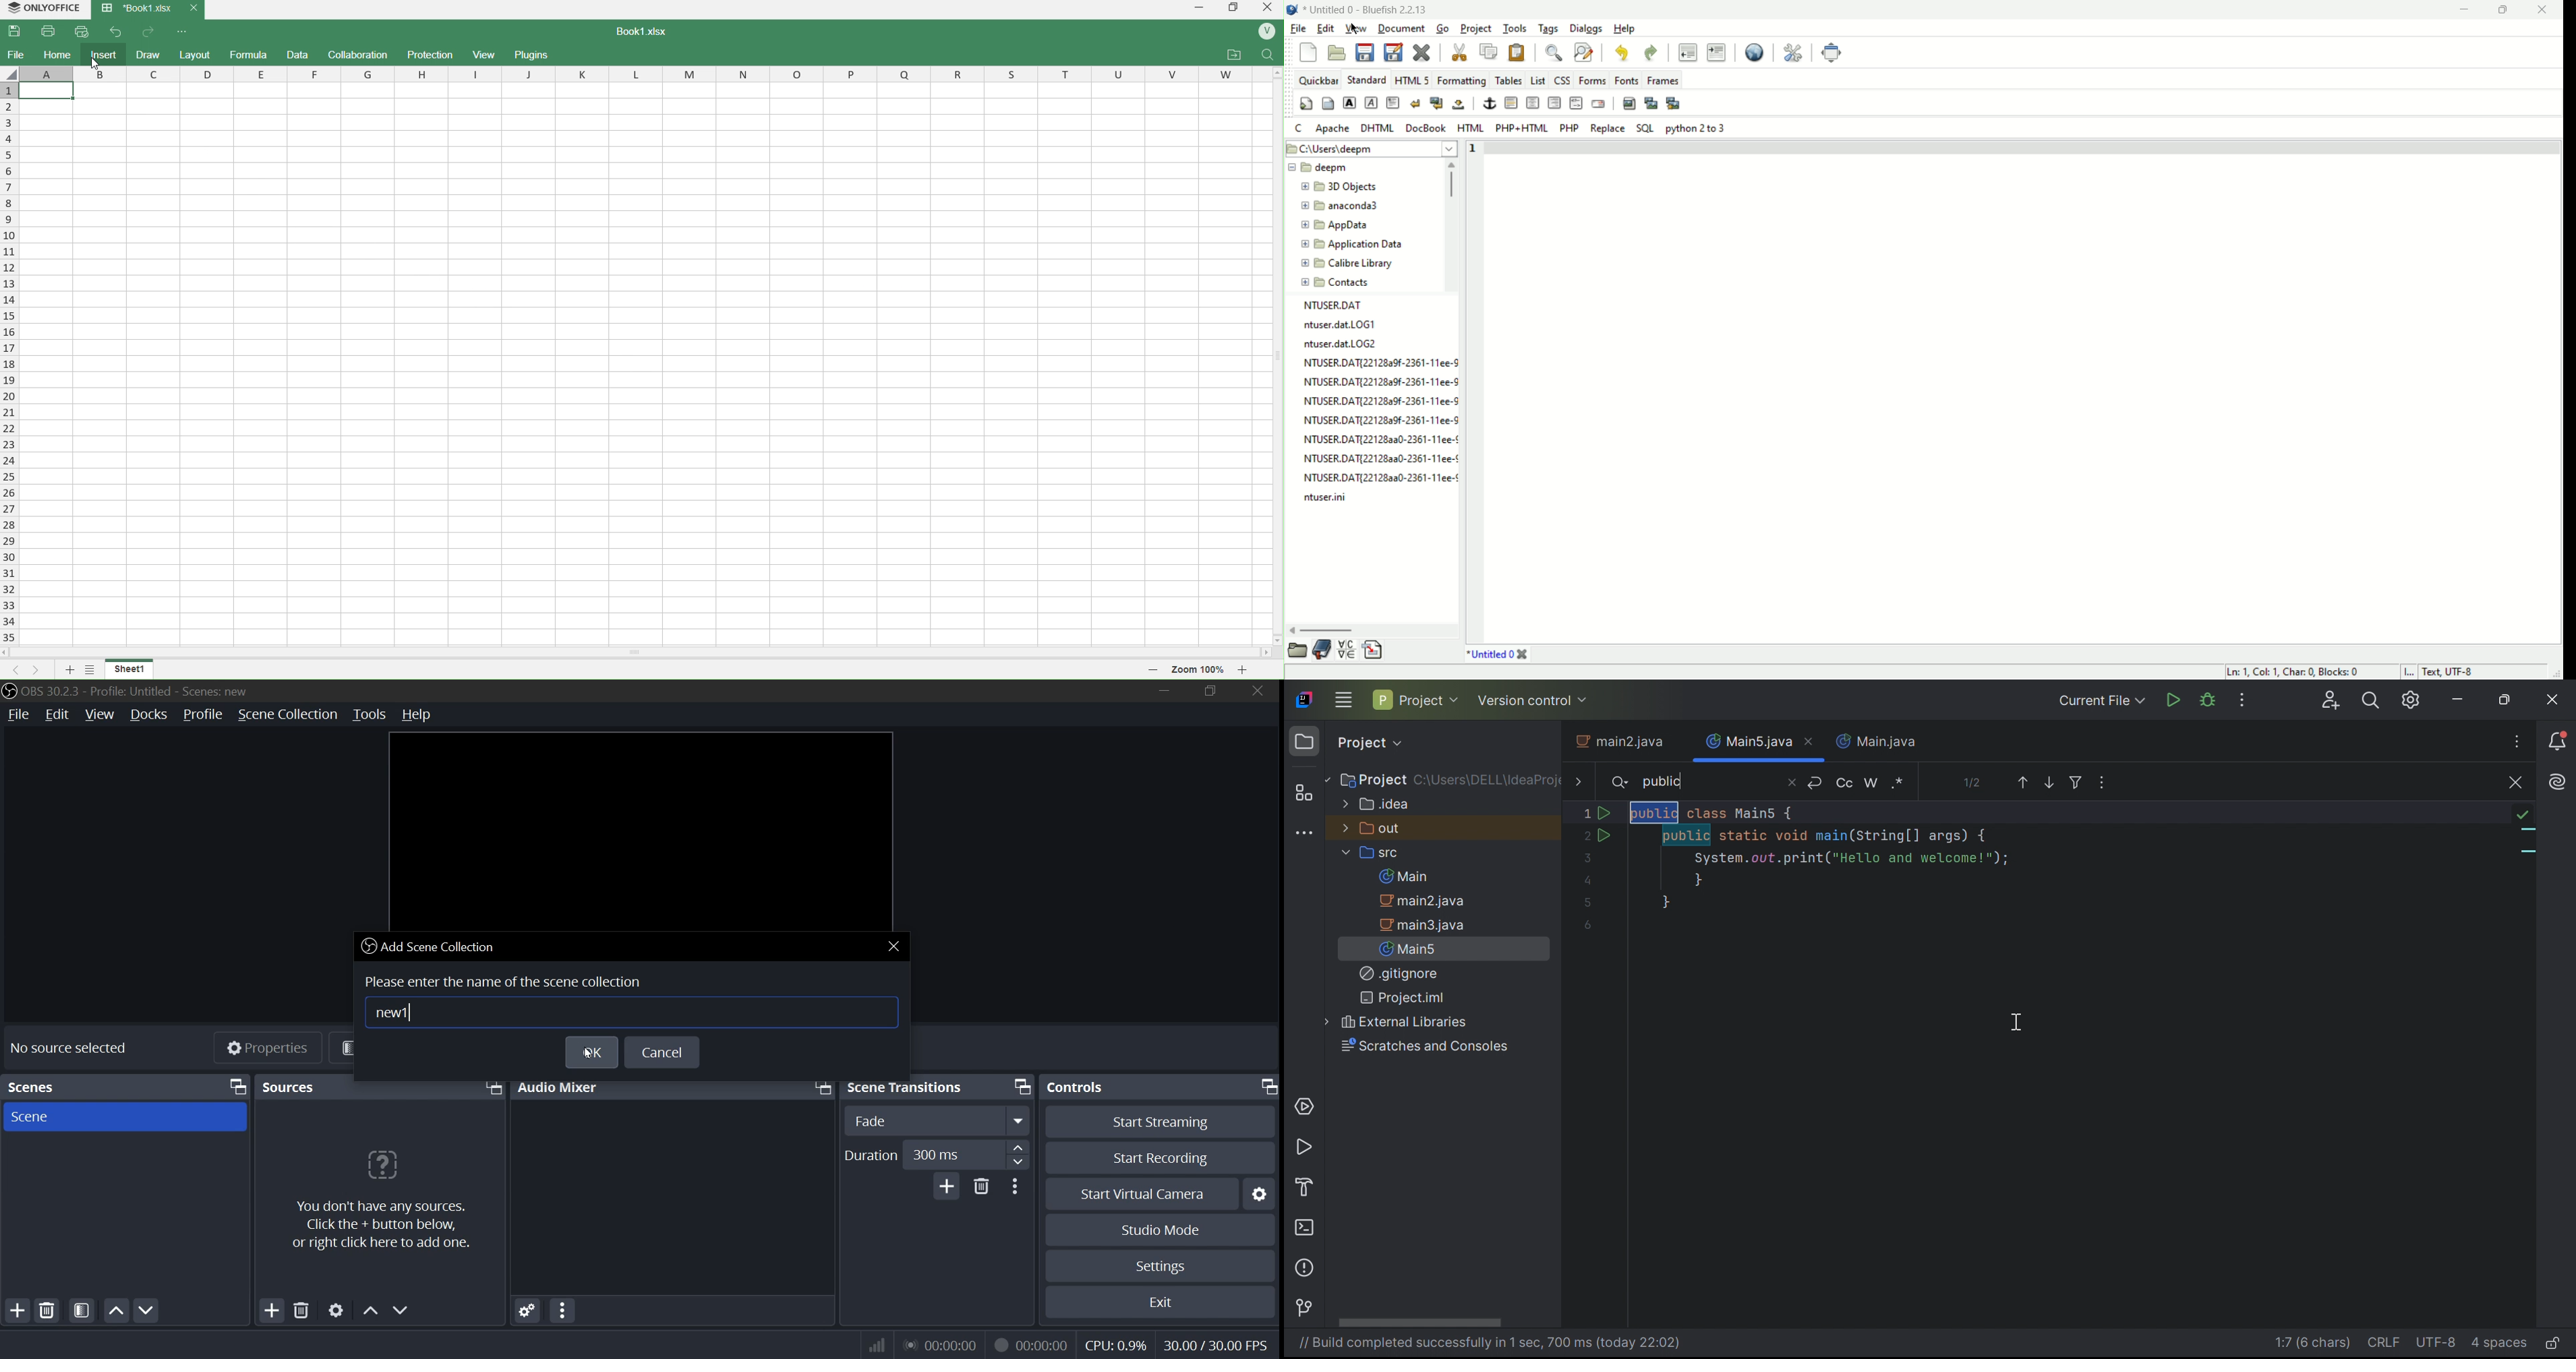 The width and height of the screenshot is (2576, 1372). What do you see at coordinates (1261, 1193) in the screenshot?
I see `settings` at bounding box center [1261, 1193].